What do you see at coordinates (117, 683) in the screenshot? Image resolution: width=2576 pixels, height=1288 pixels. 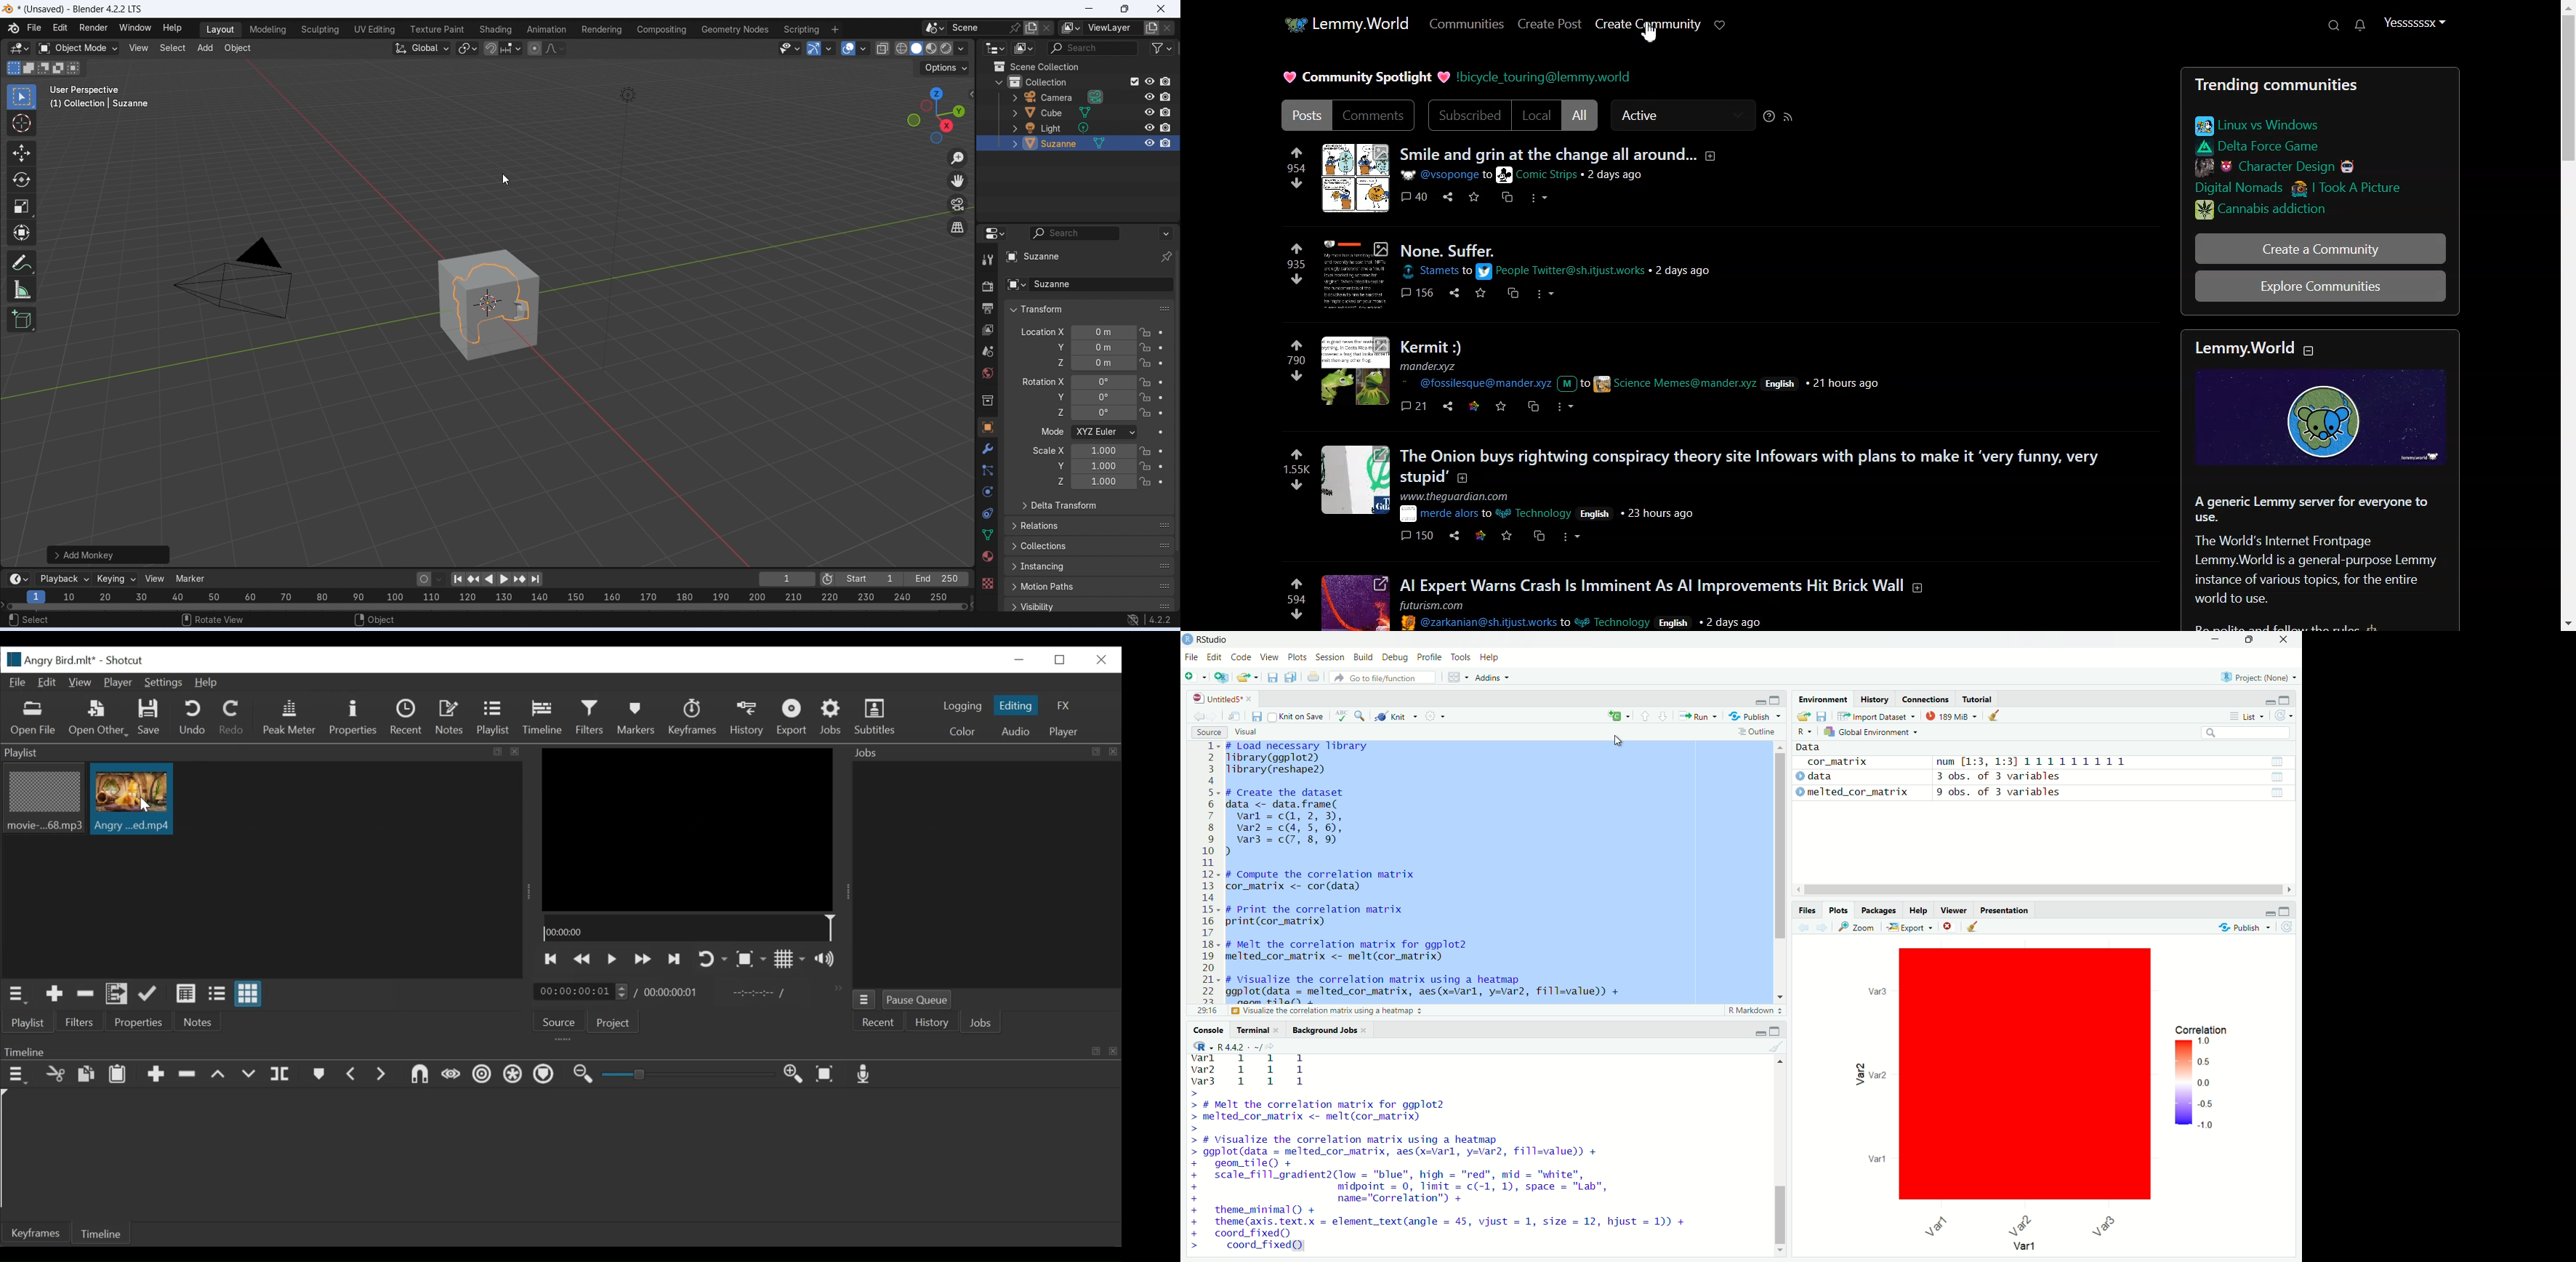 I see `Player` at bounding box center [117, 683].